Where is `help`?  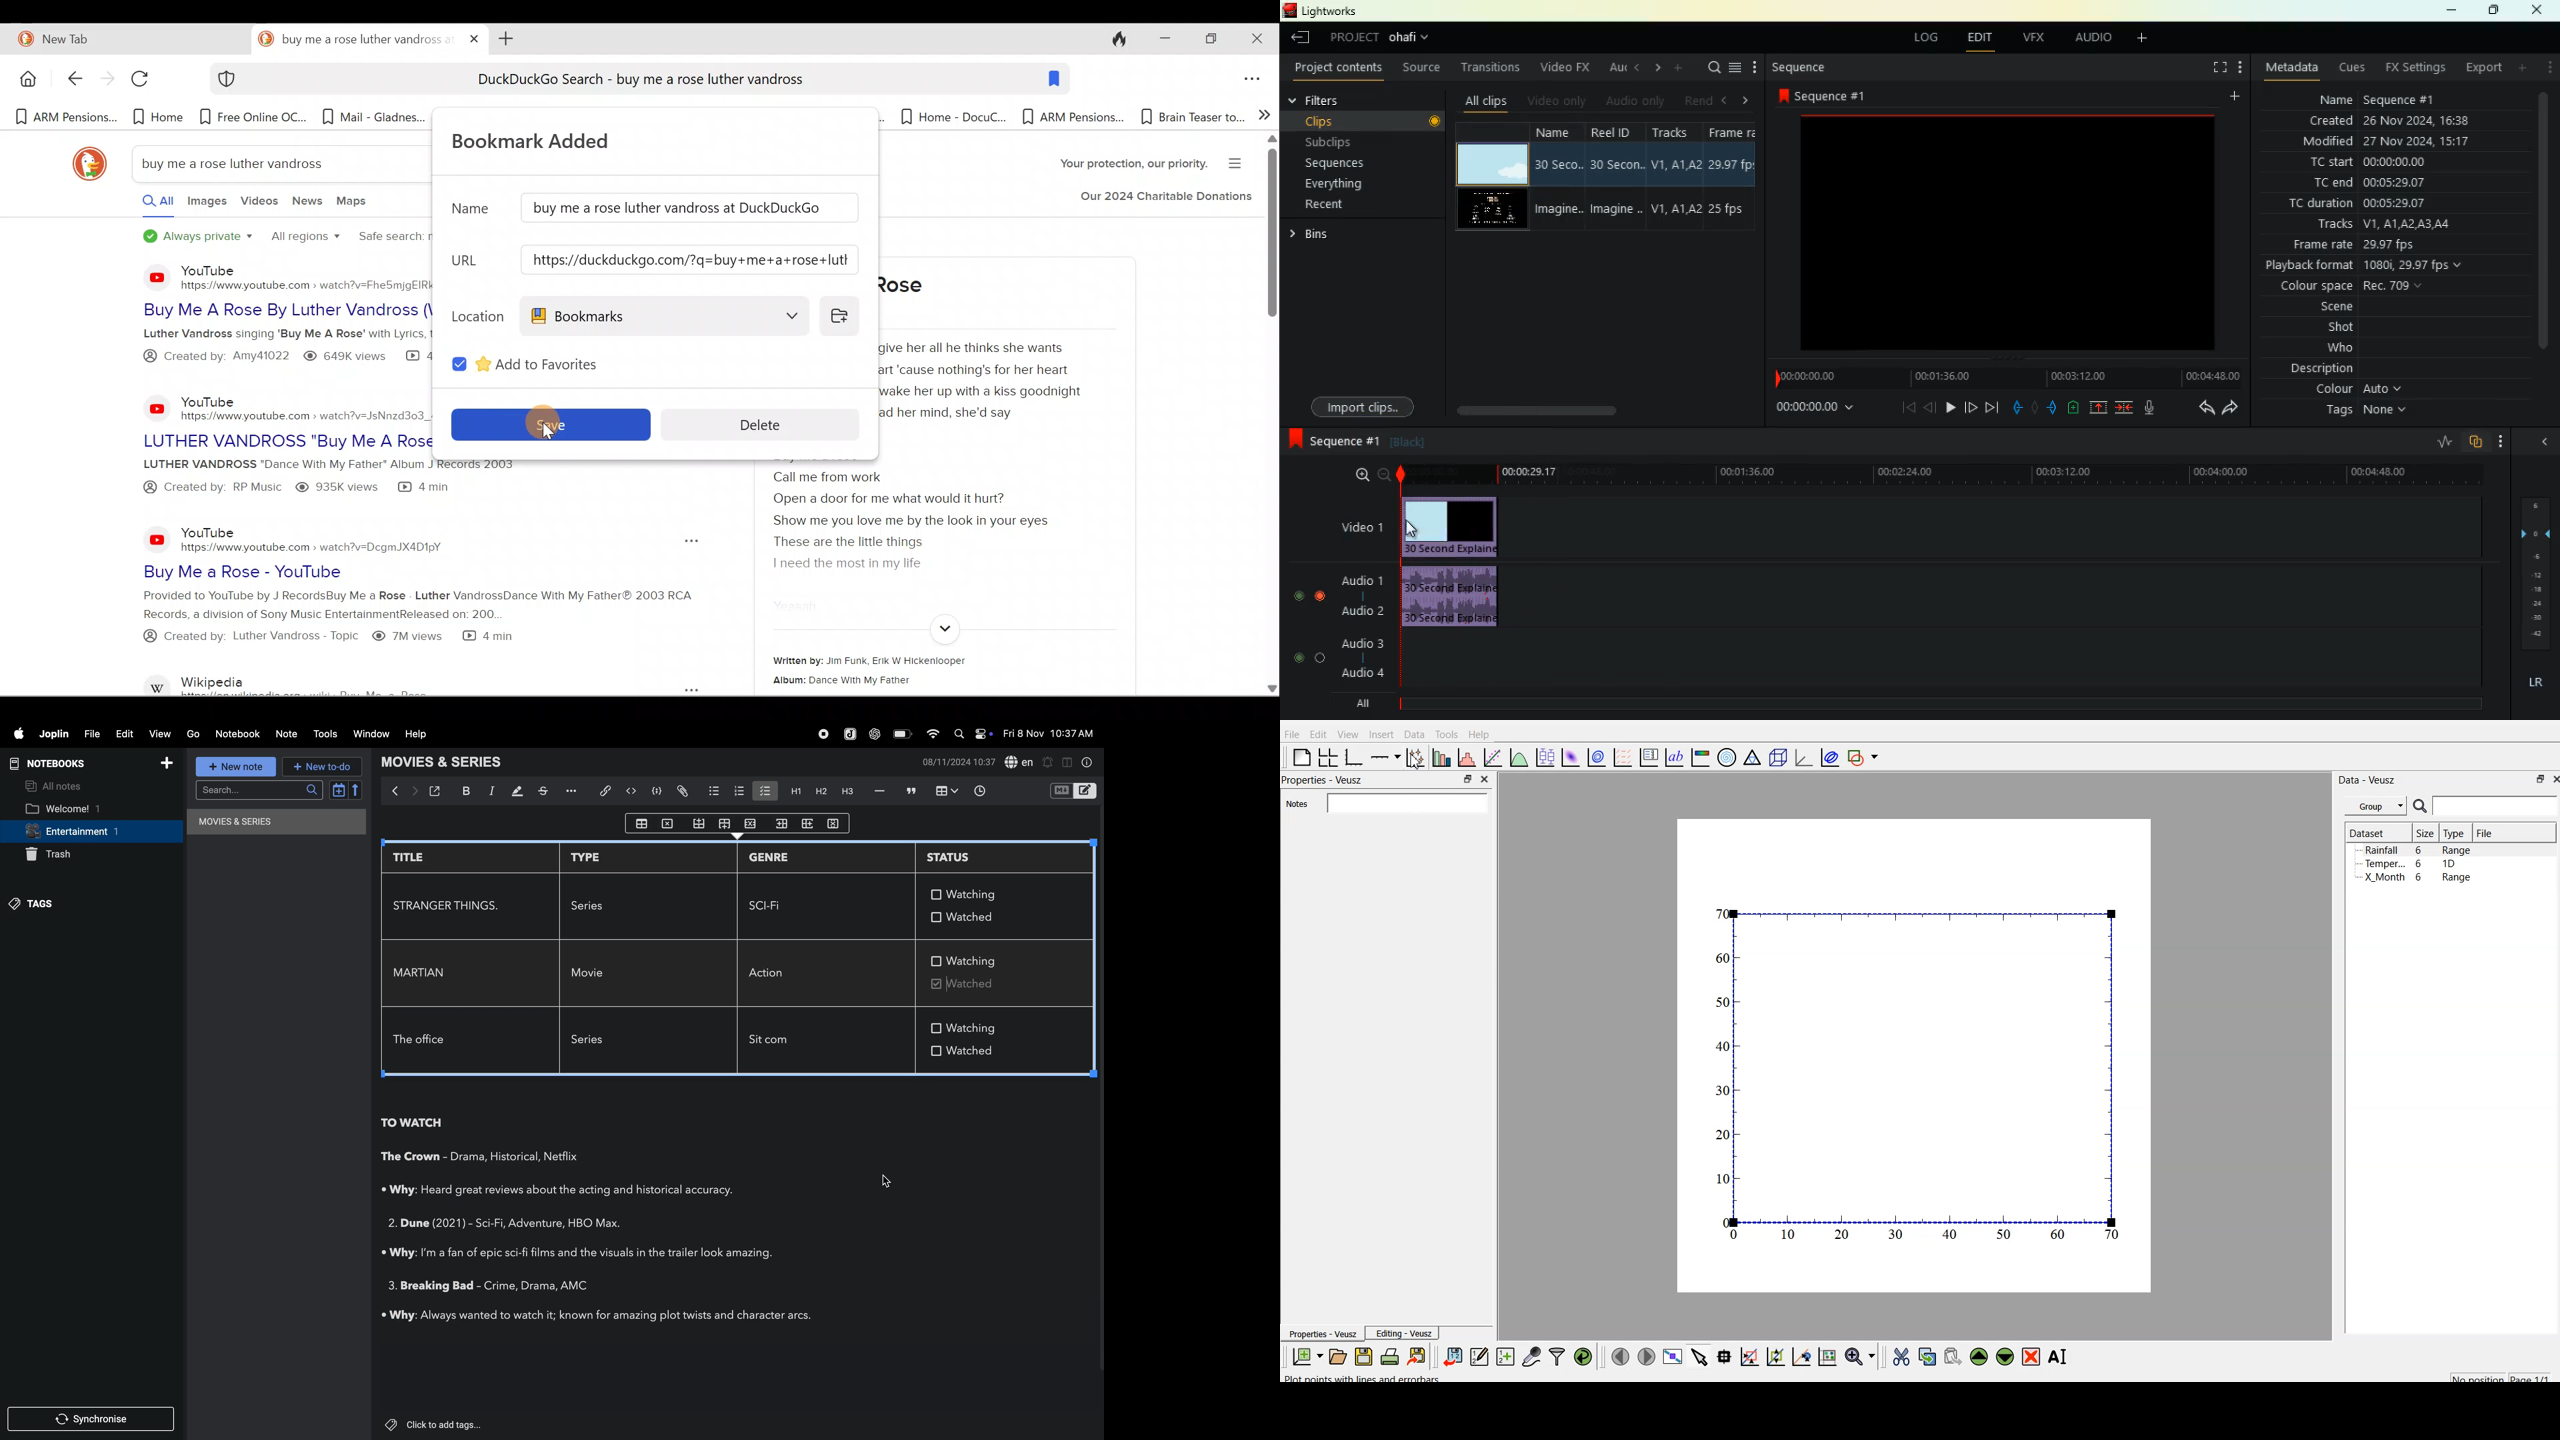 help is located at coordinates (414, 735).